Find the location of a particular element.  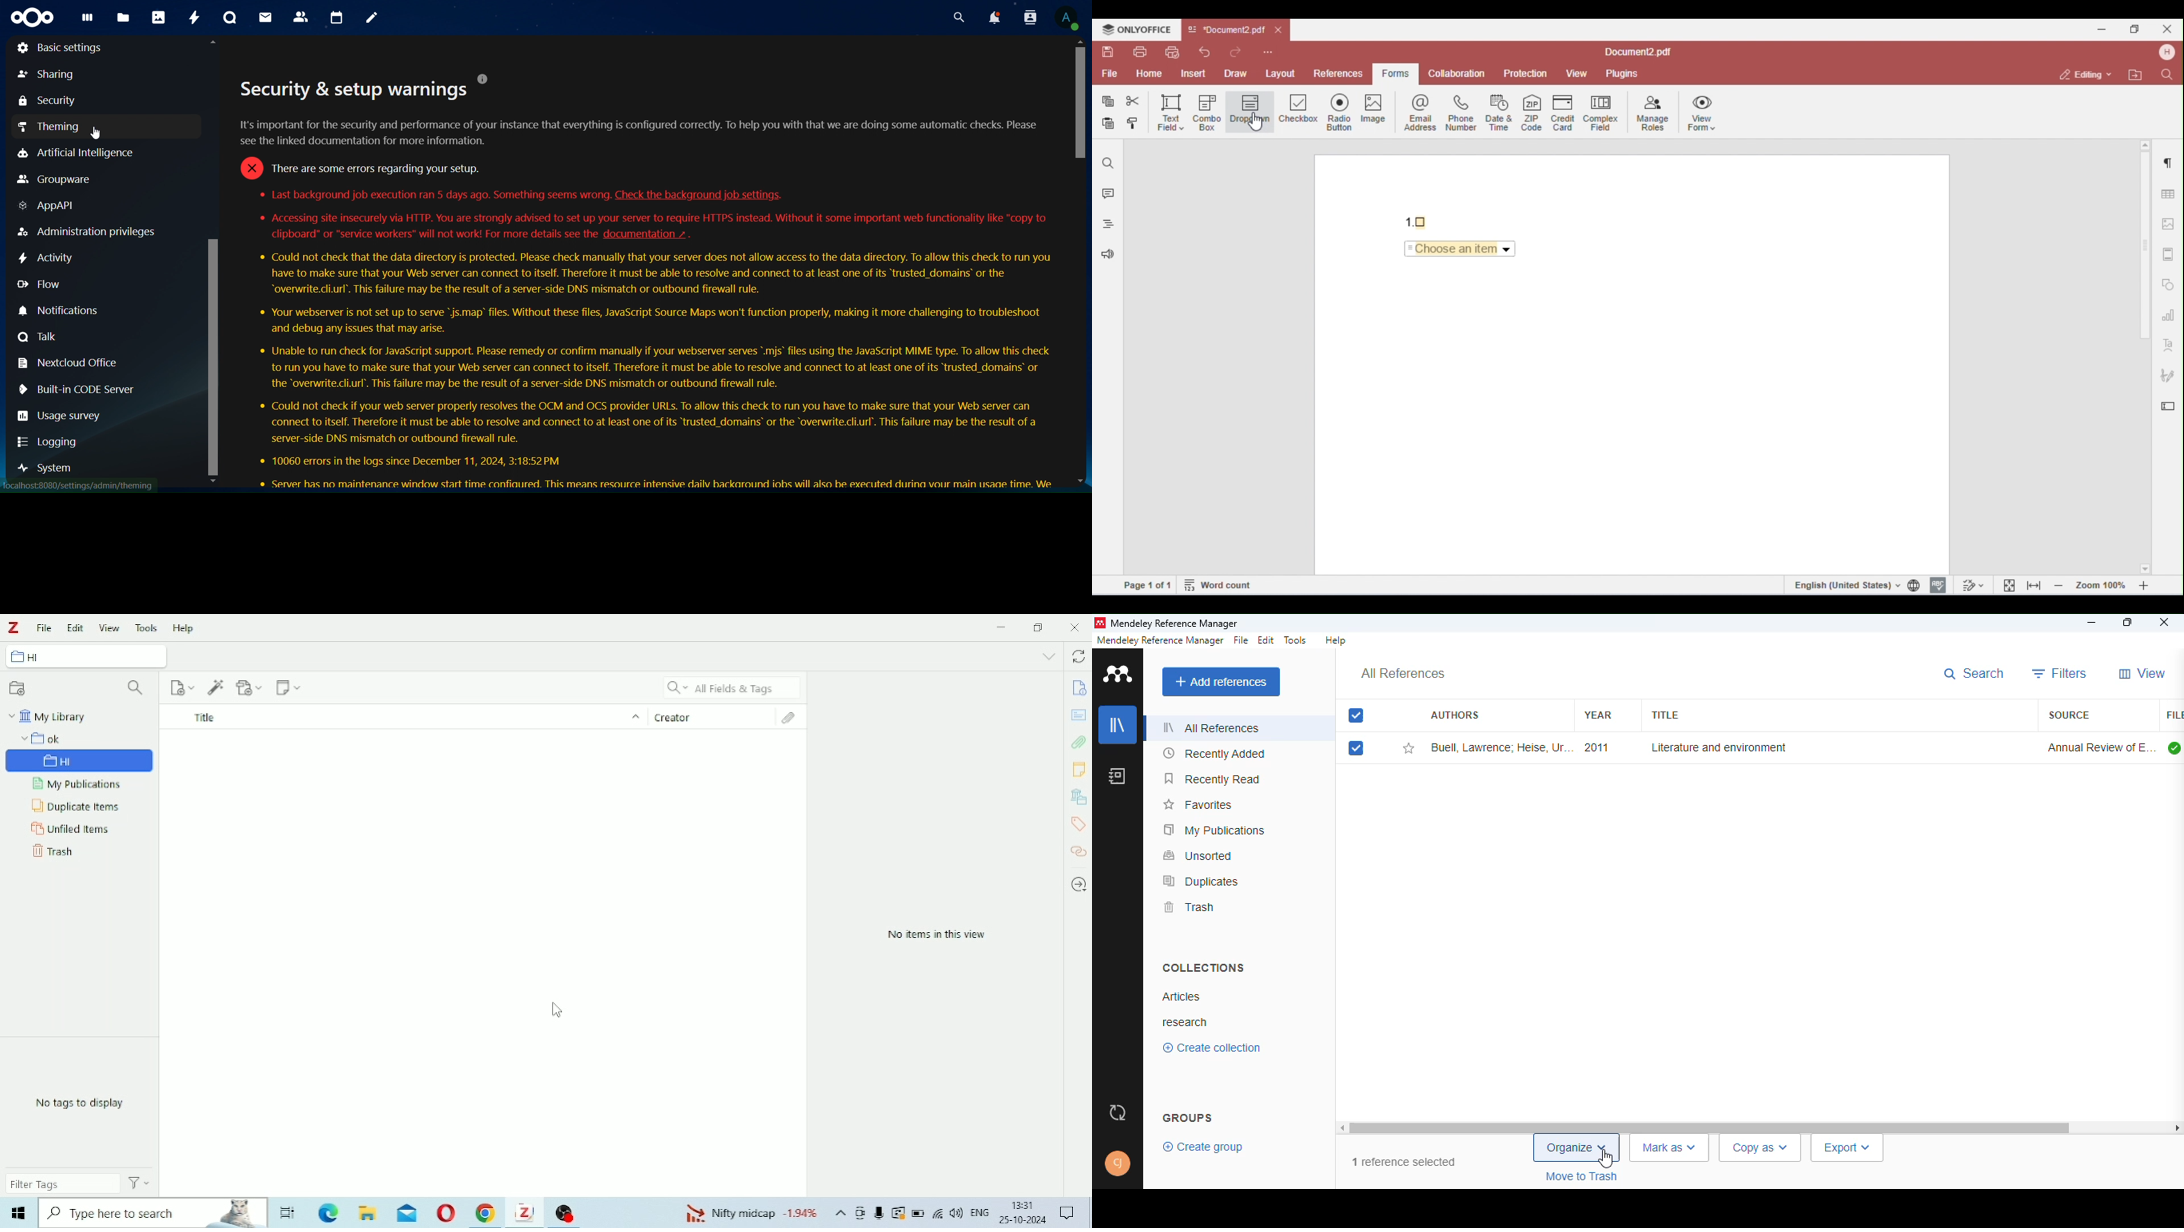

Hi is located at coordinates (81, 757).